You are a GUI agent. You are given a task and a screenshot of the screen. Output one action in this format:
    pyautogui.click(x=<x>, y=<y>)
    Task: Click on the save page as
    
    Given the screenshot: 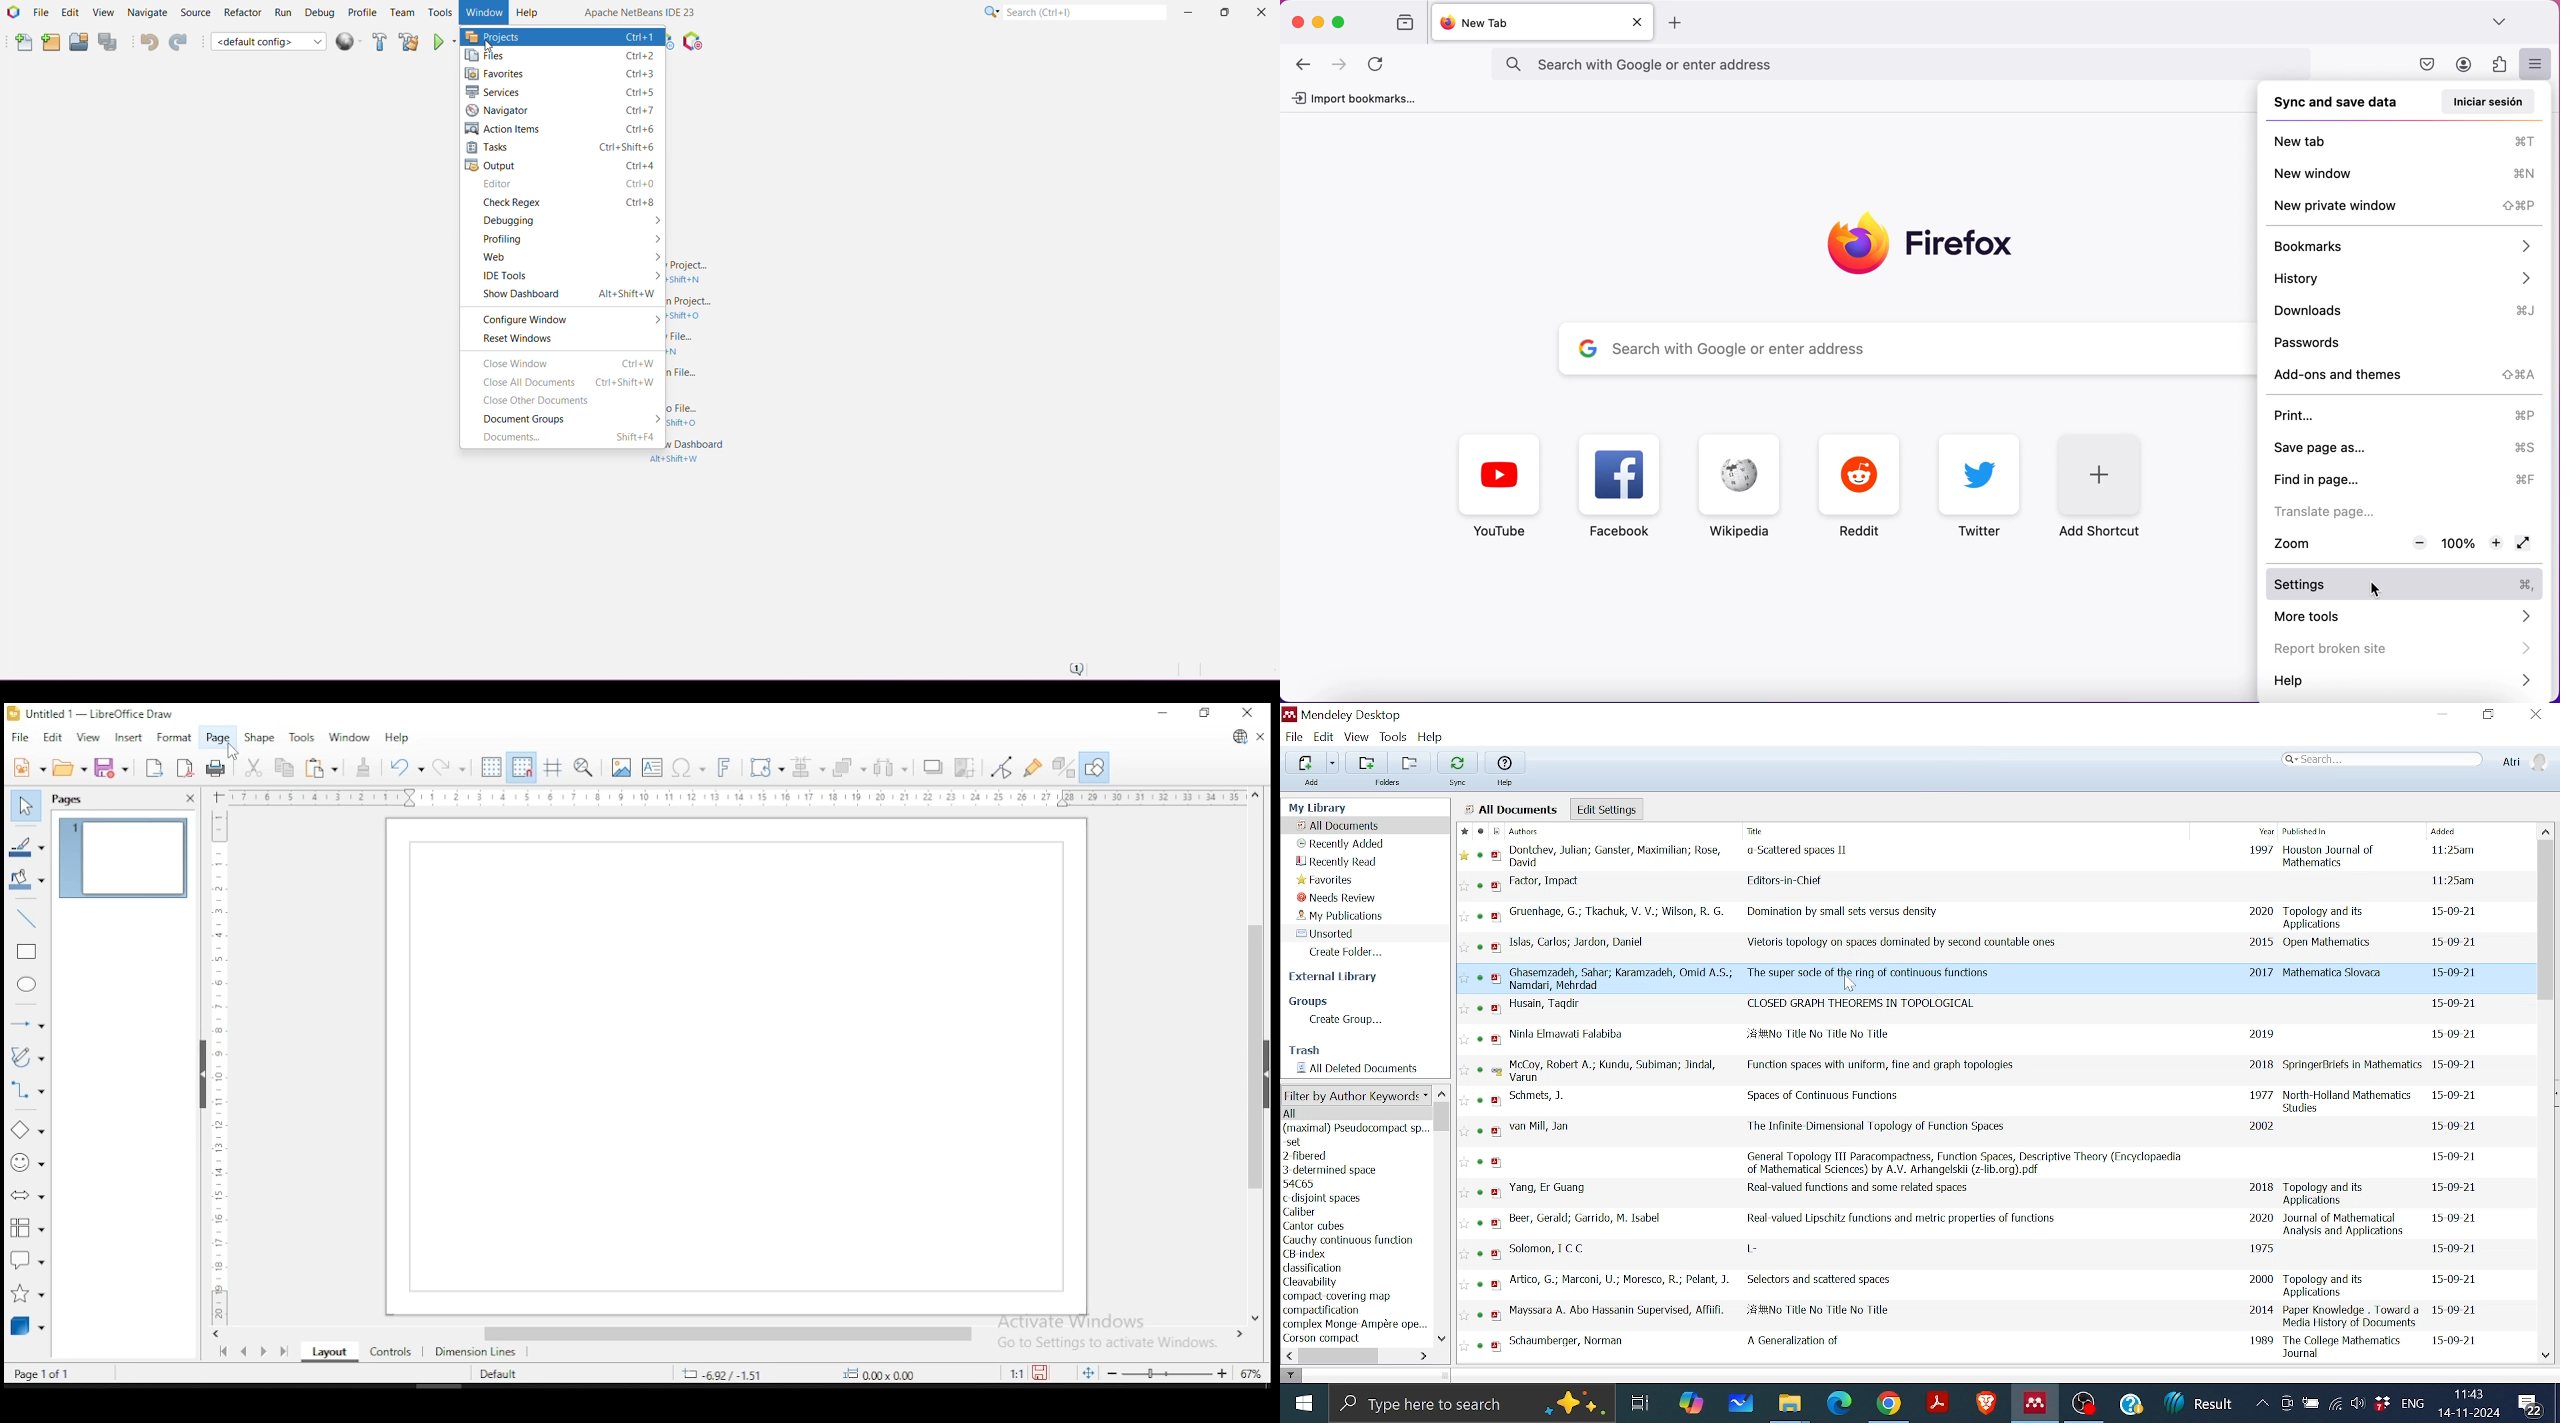 What is the action you would take?
    pyautogui.click(x=2405, y=448)
    